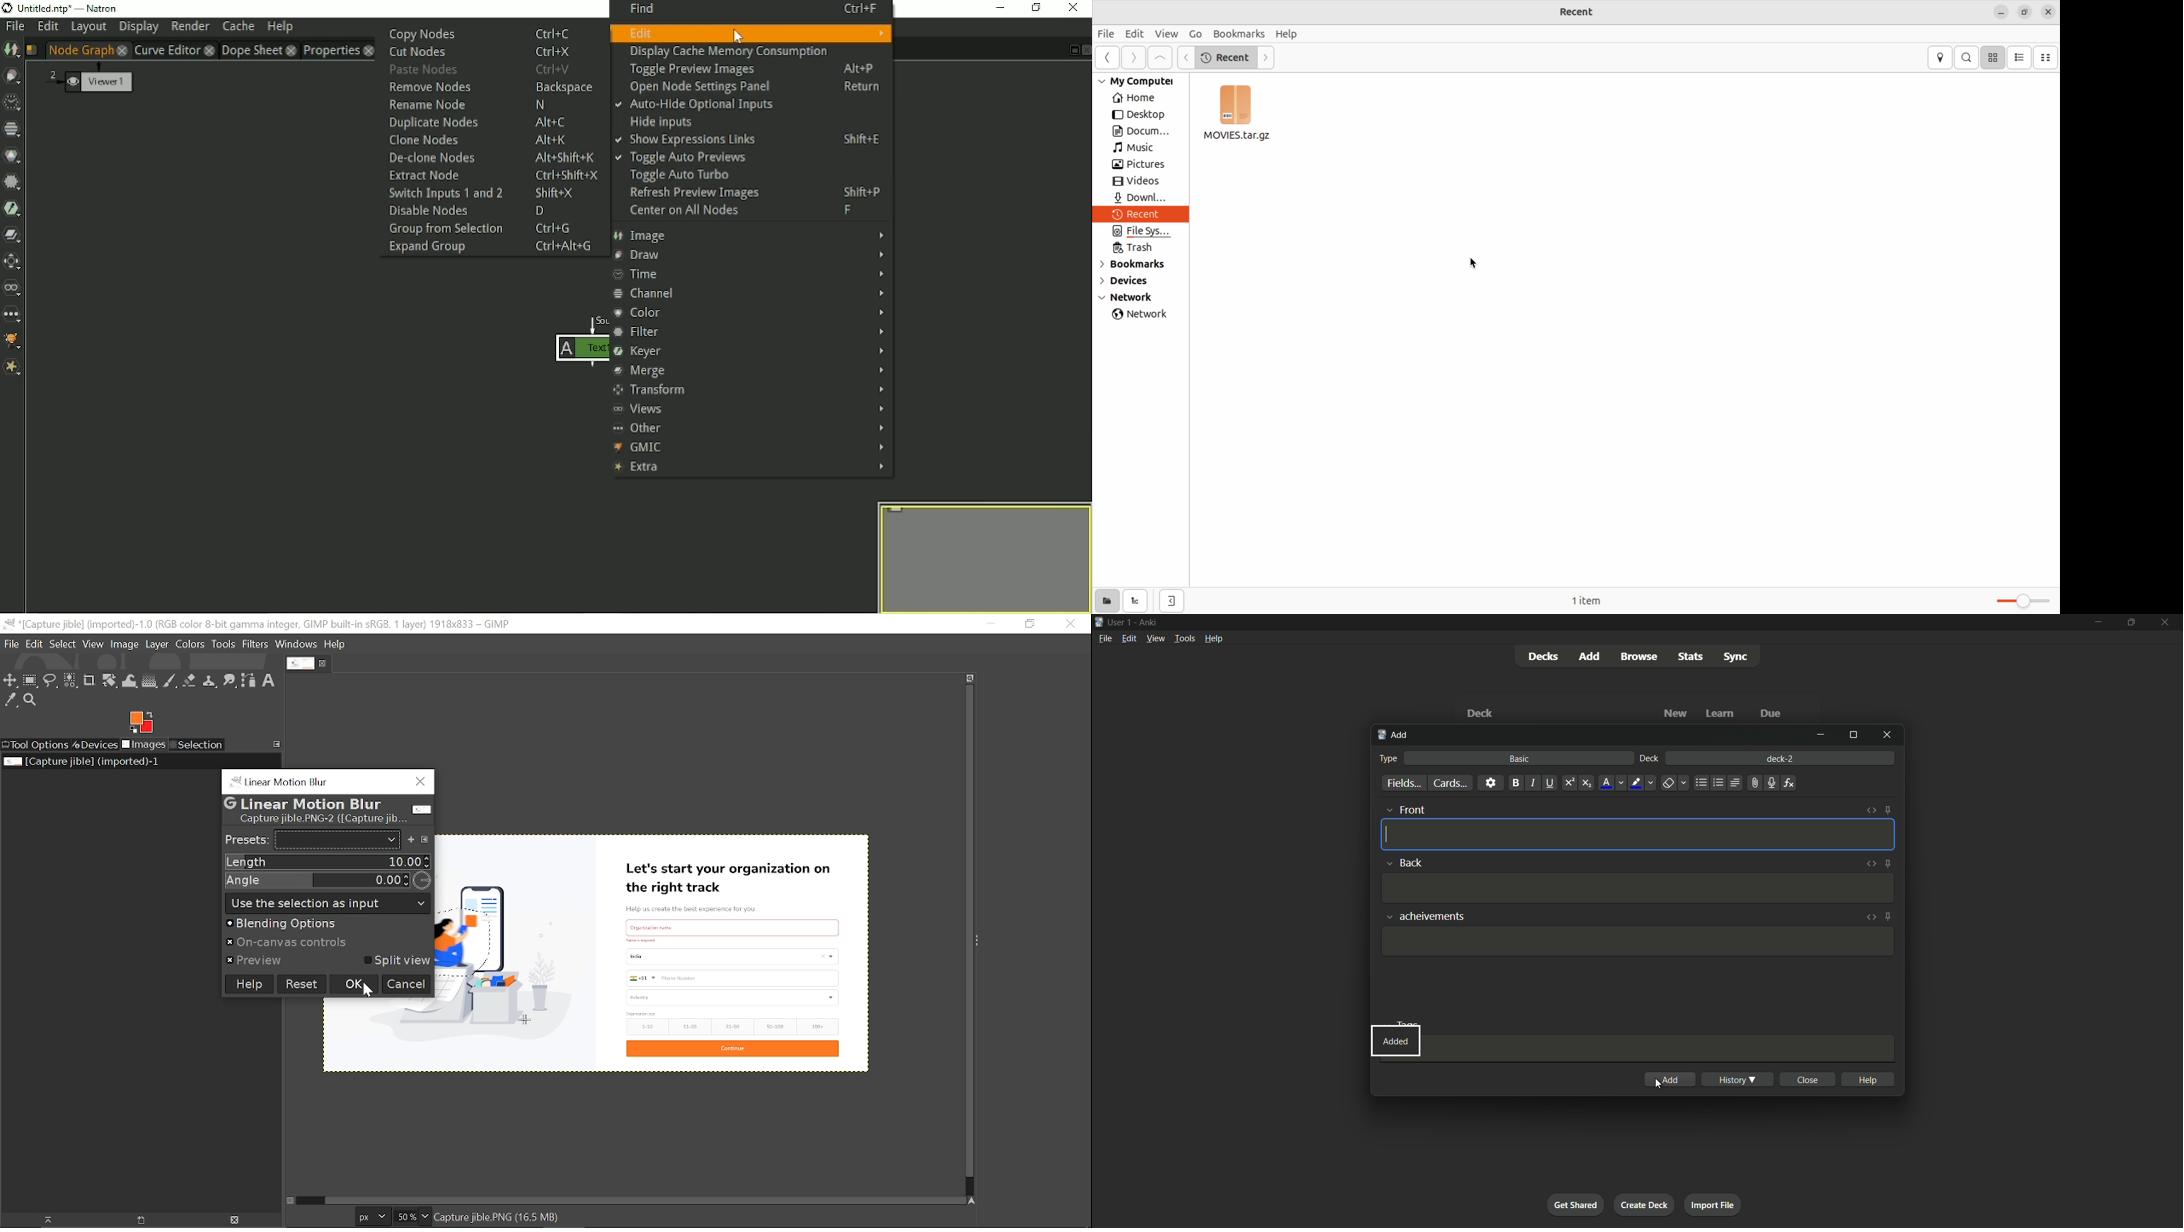 This screenshot has width=2184, height=1232. I want to click on Colors, so click(189, 646).